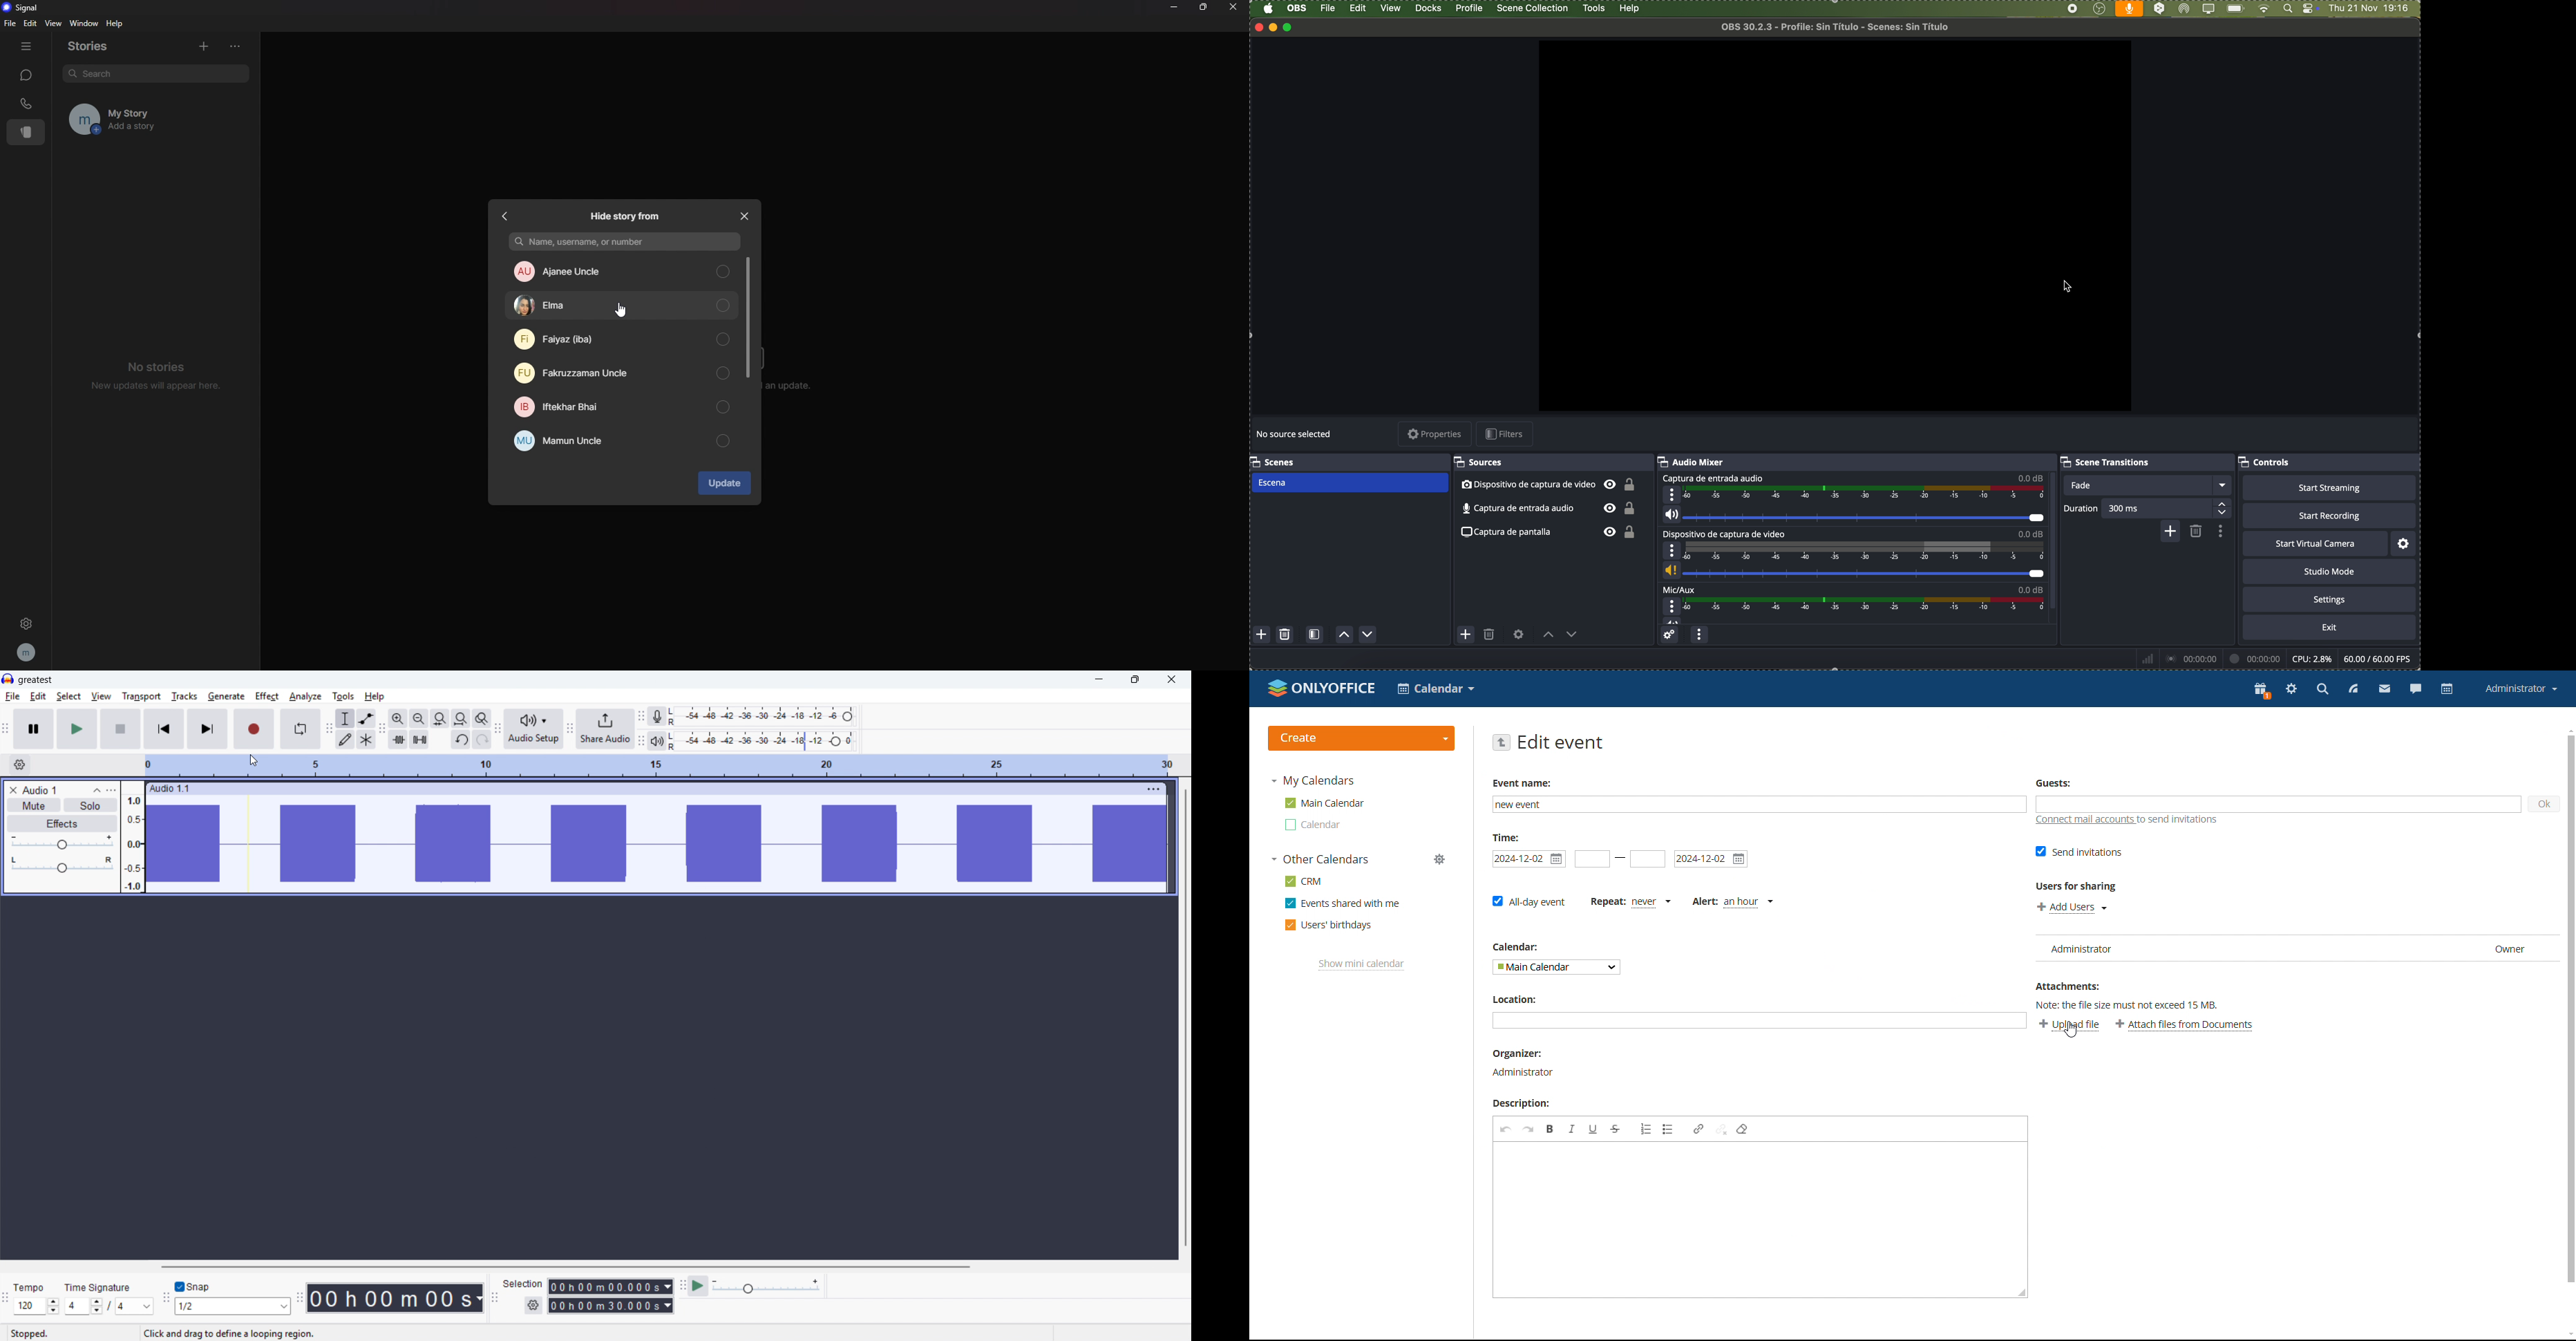 The width and height of the screenshot is (2576, 1344). Describe the element at coordinates (1550, 1129) in the screenshot. I see `bold` at that location.